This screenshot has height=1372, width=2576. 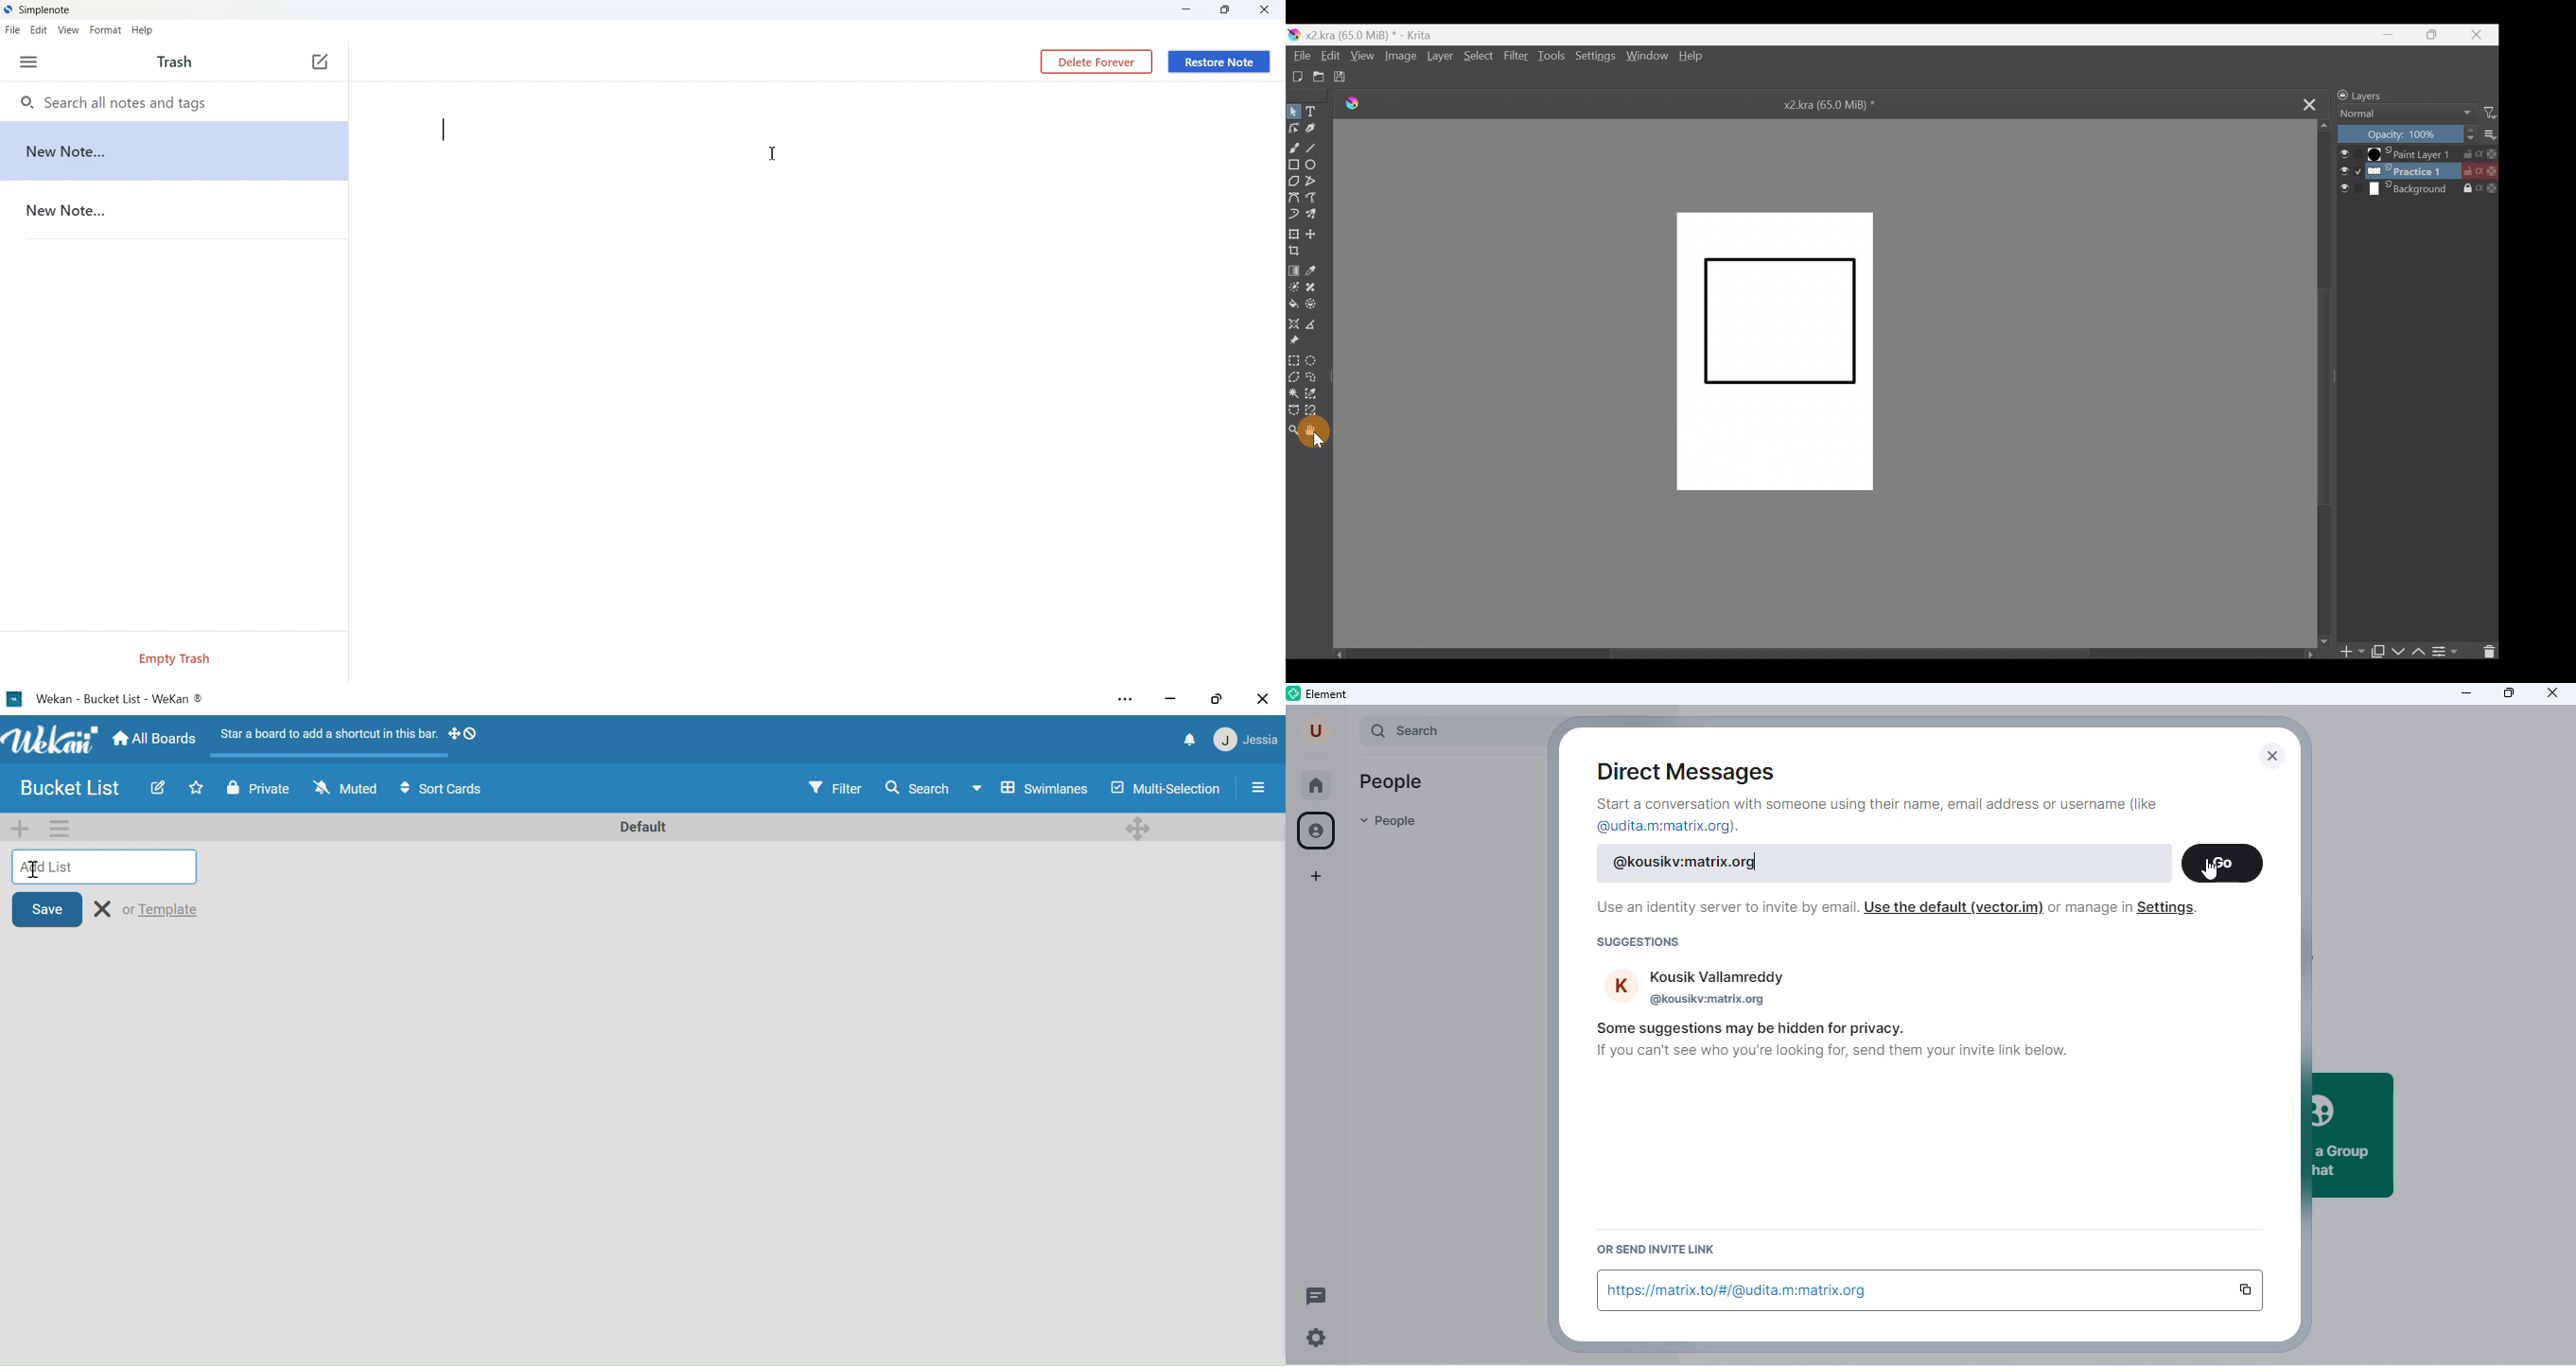 I want to click on Format, so click(x=105, y=29).